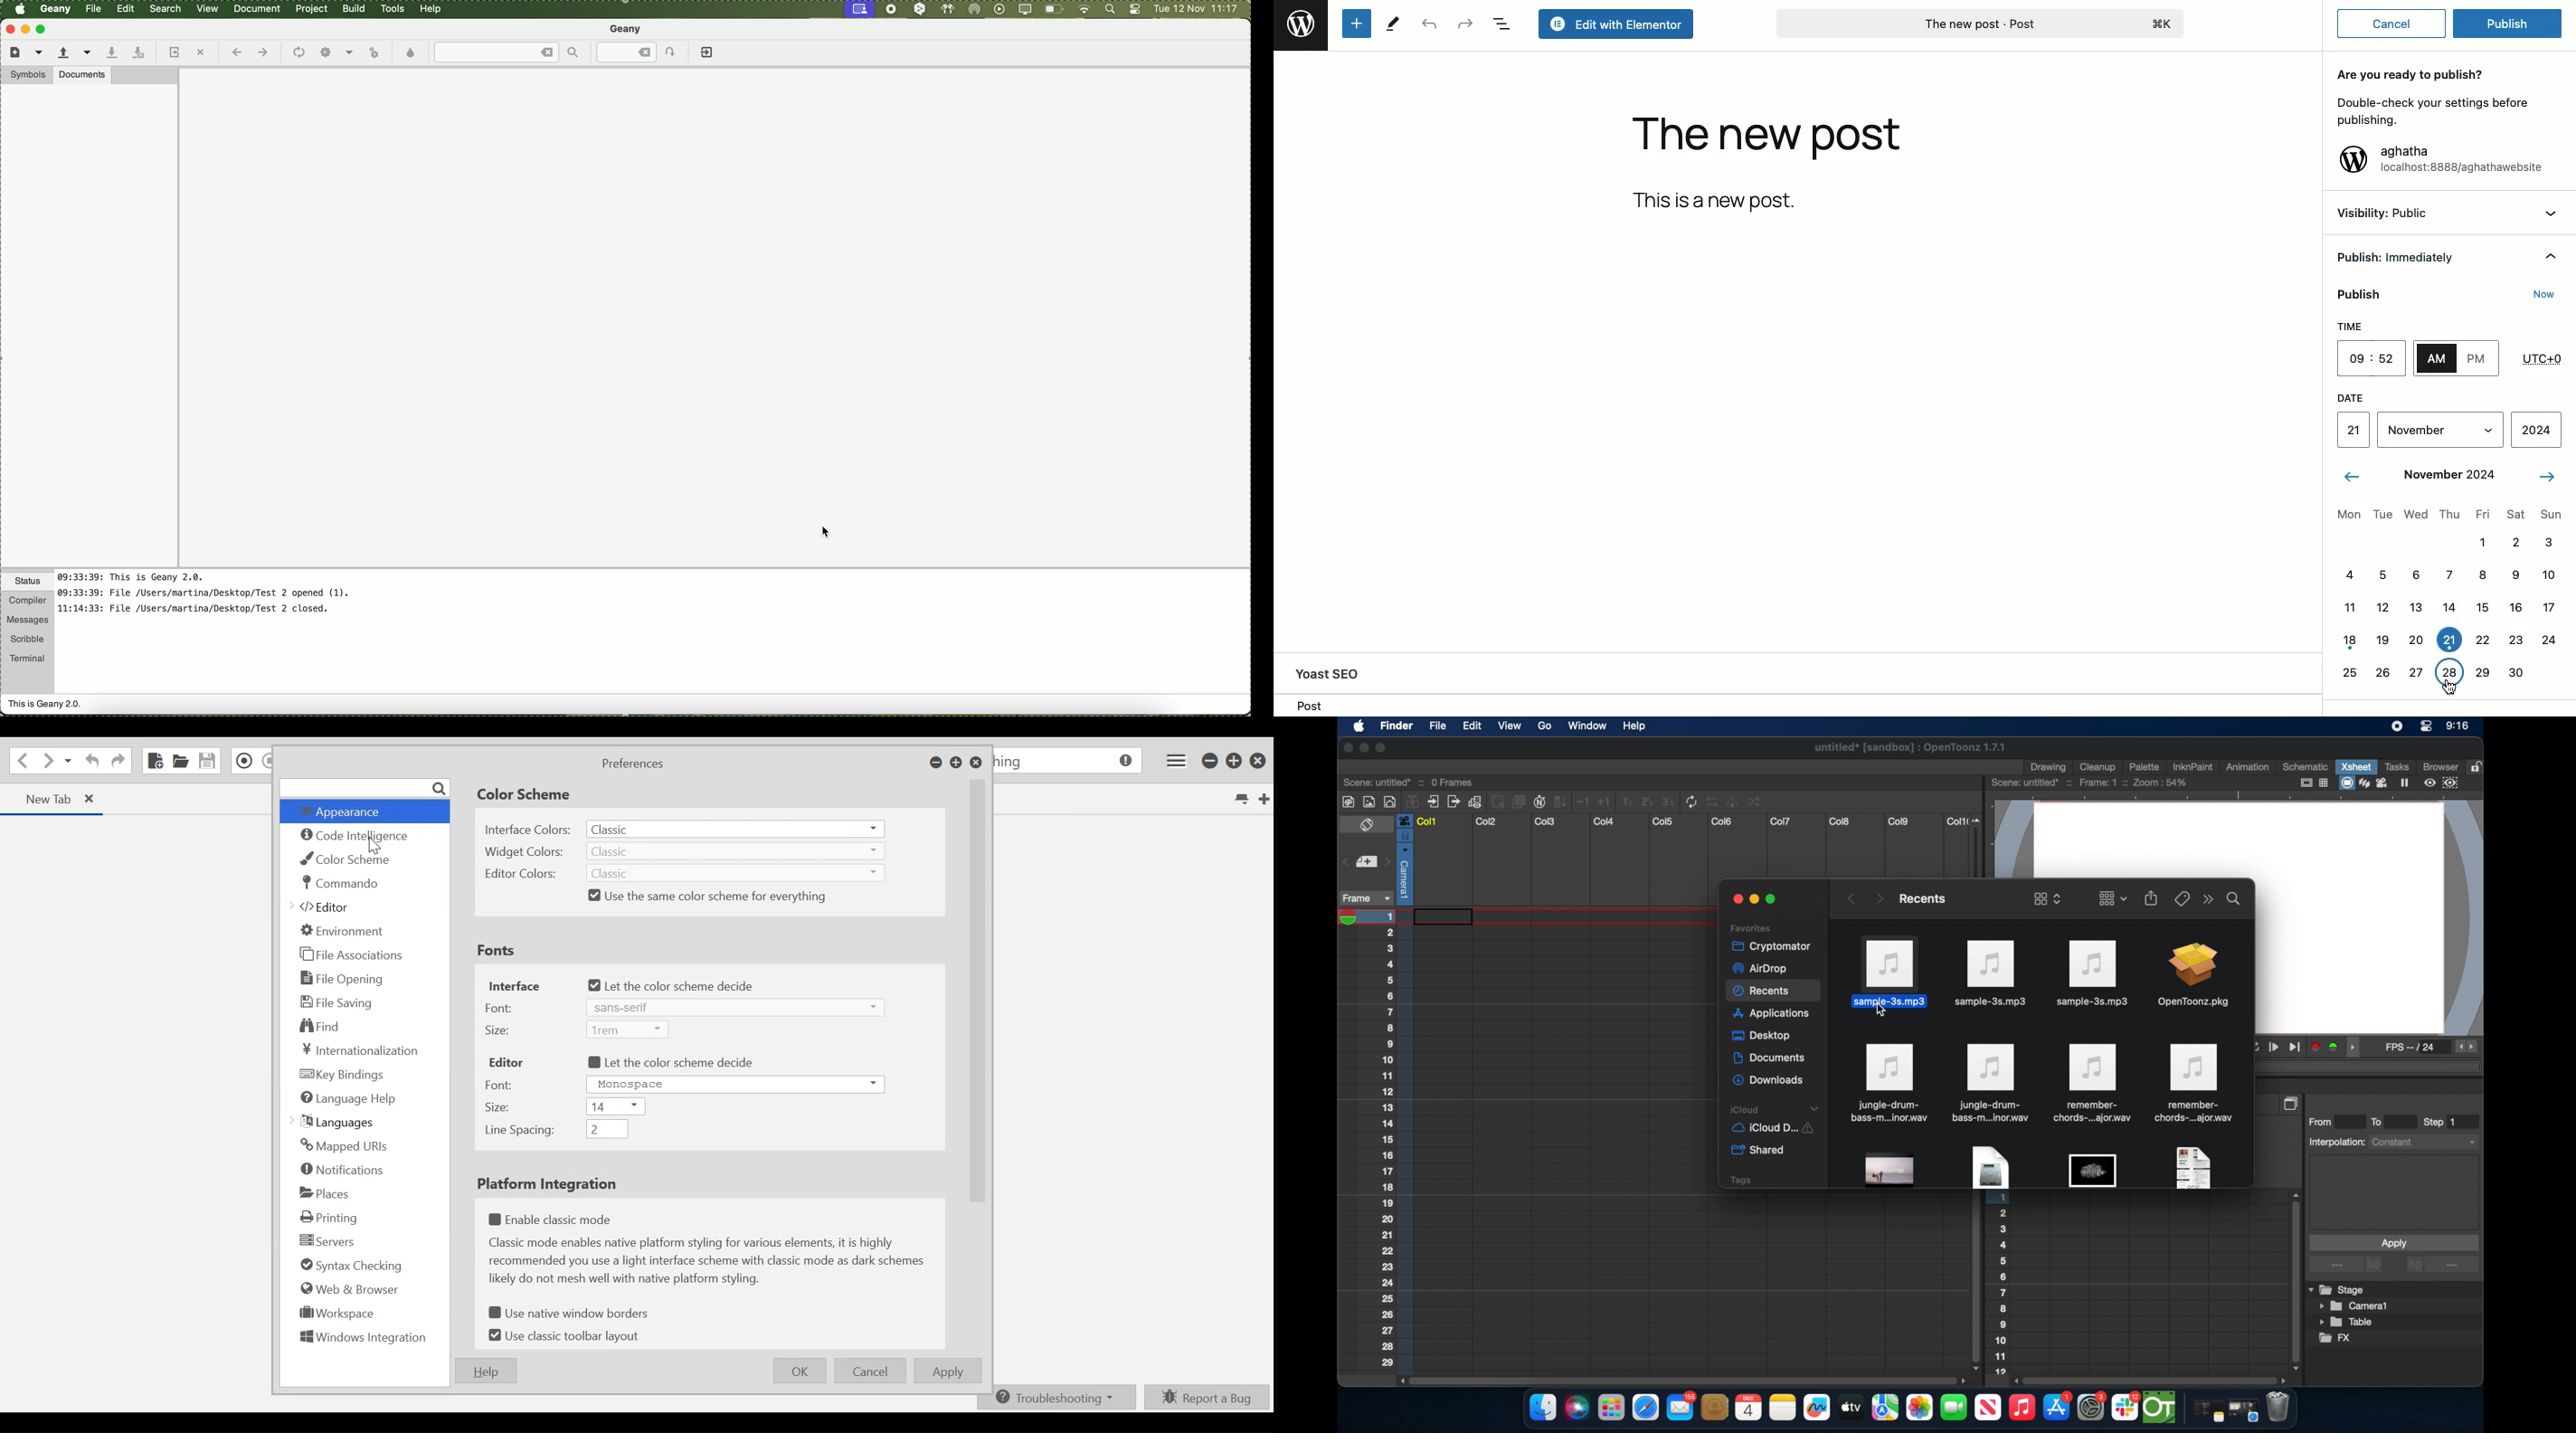 This screenshot has width=2576, height=1456. What do you see at coordinates (2416, 672) in the screenshot?
I see `27` at bounding box center [2416, 672].